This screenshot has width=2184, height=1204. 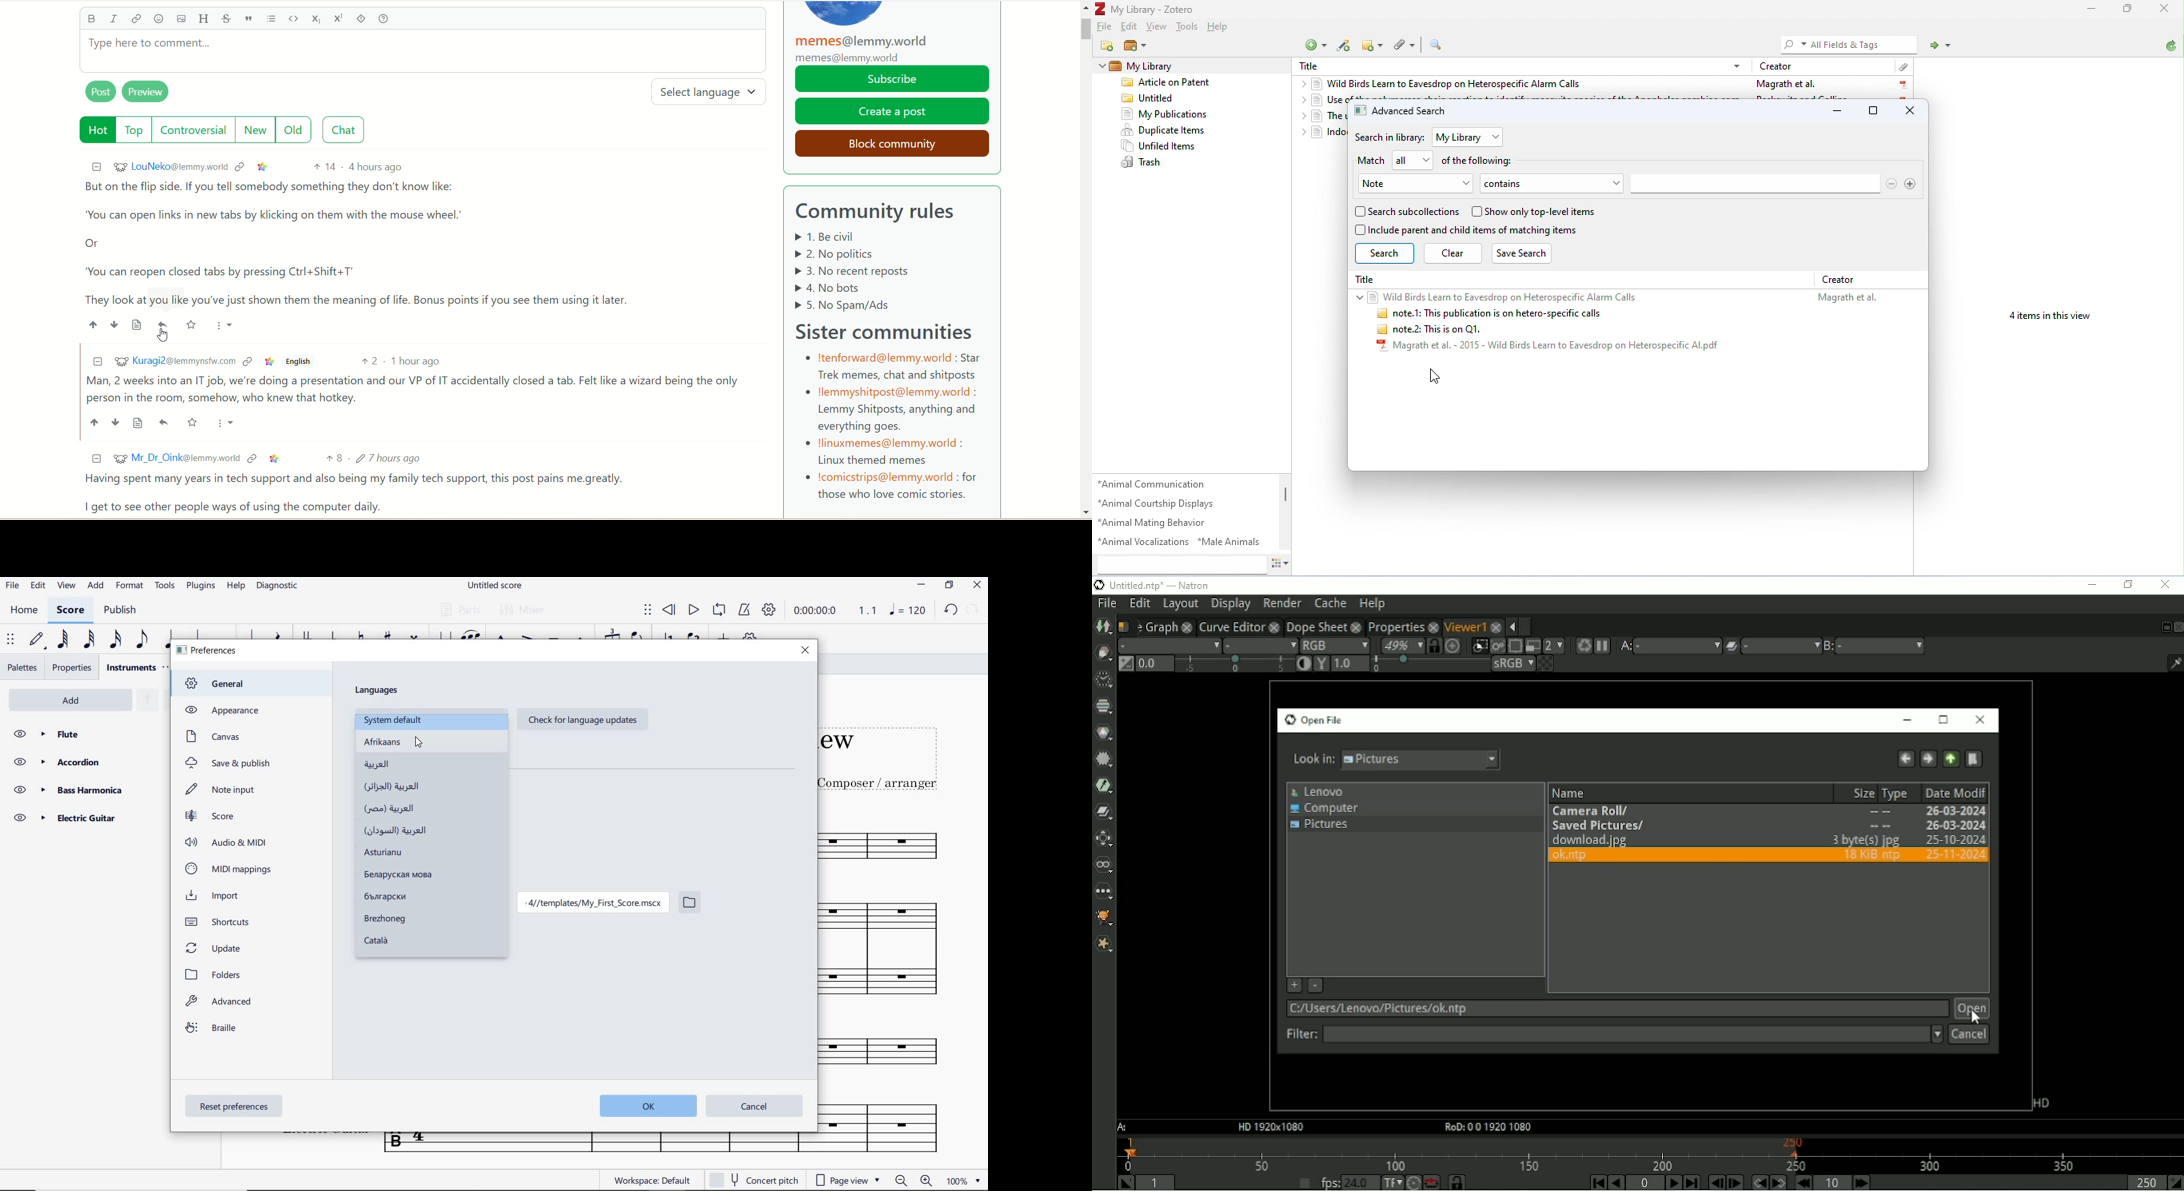 I want to click on view, so click(x=1158, y=27).